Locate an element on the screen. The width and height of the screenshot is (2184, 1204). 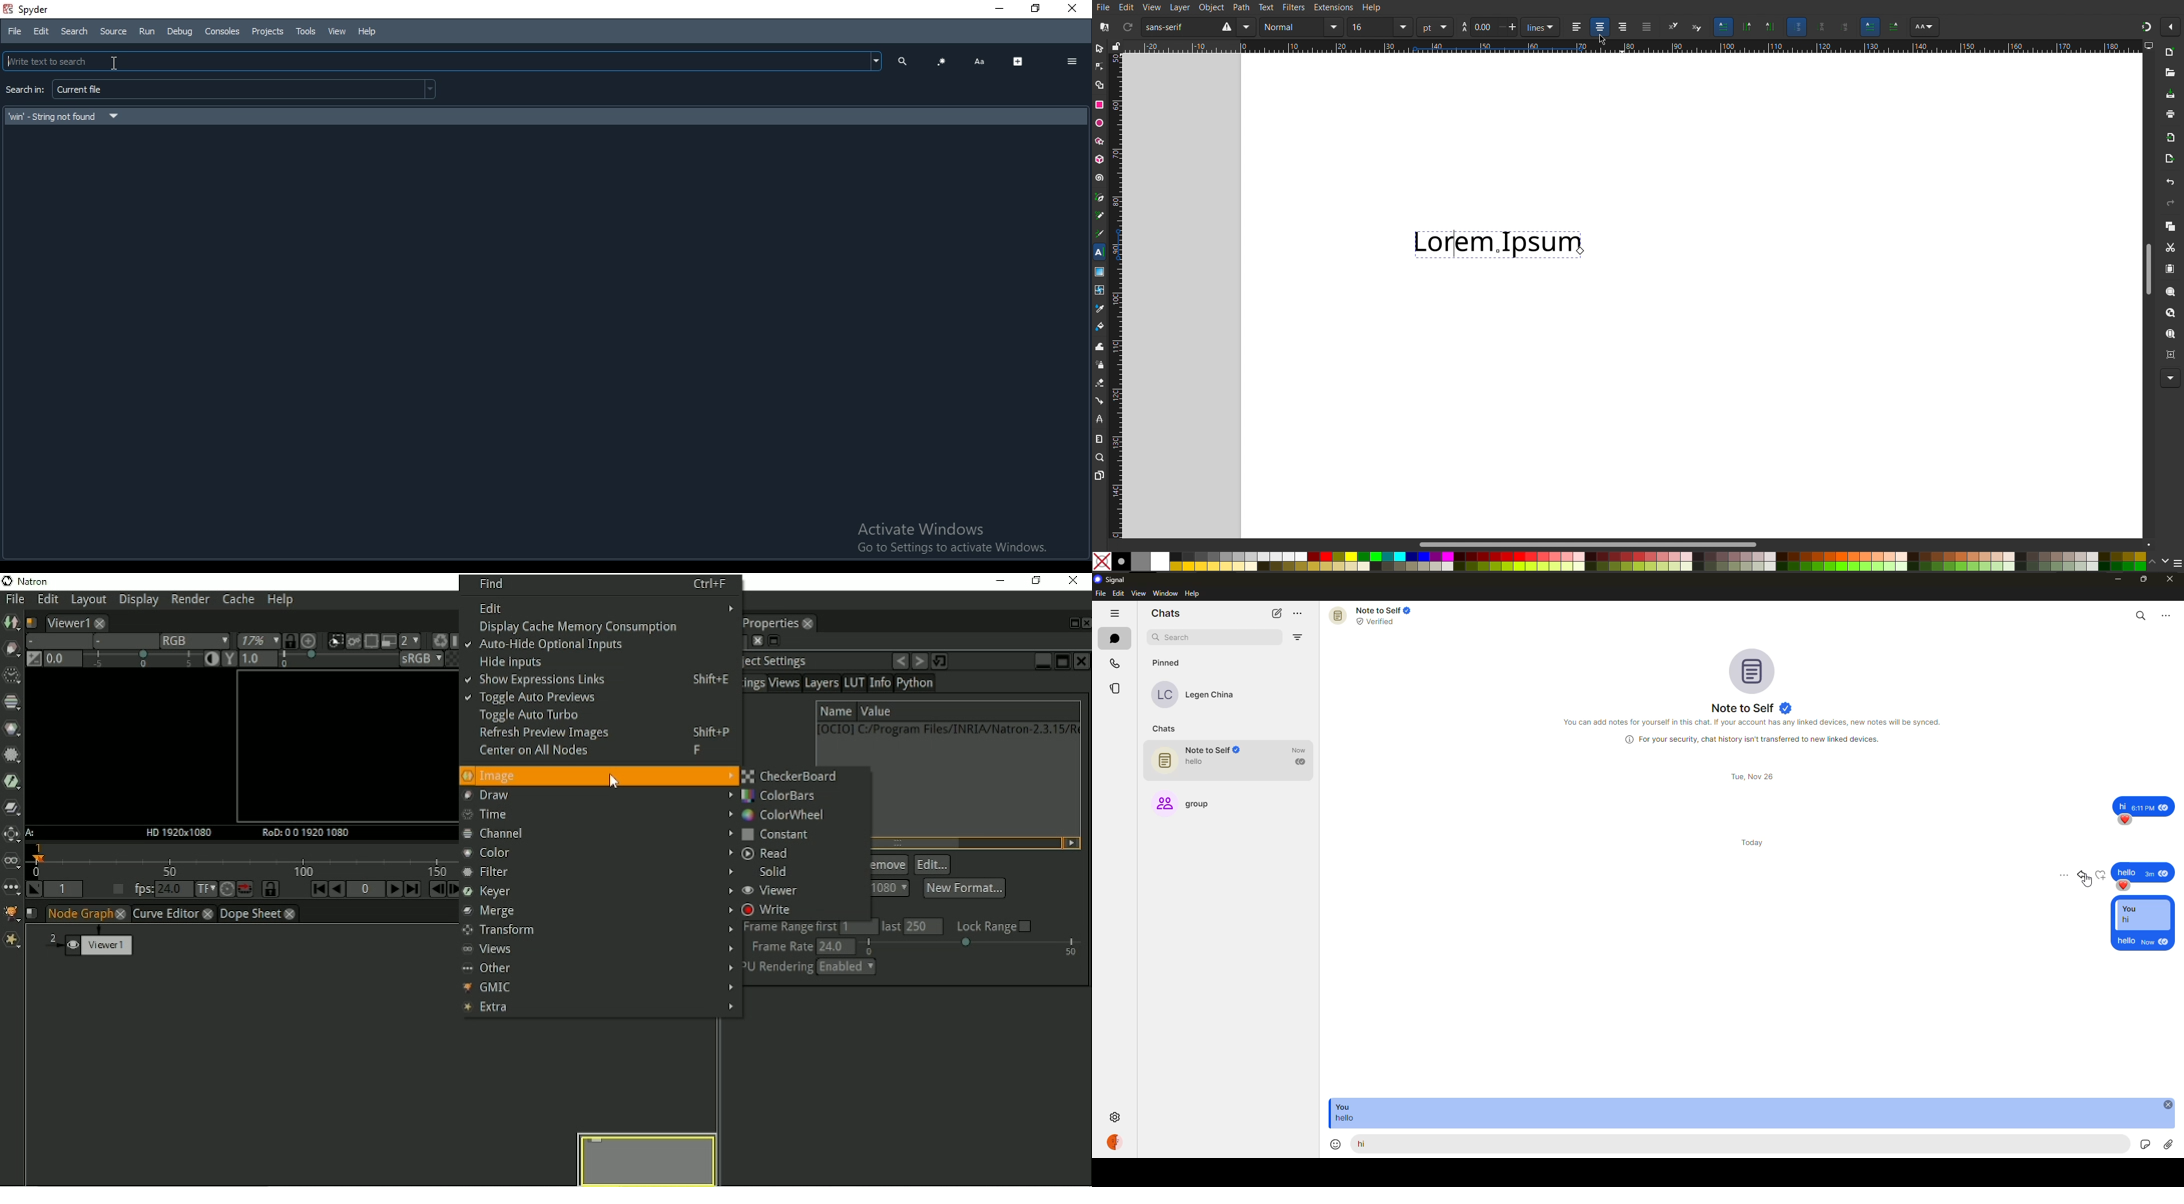
Zoom Screen is located at coordinates (2171, 334).